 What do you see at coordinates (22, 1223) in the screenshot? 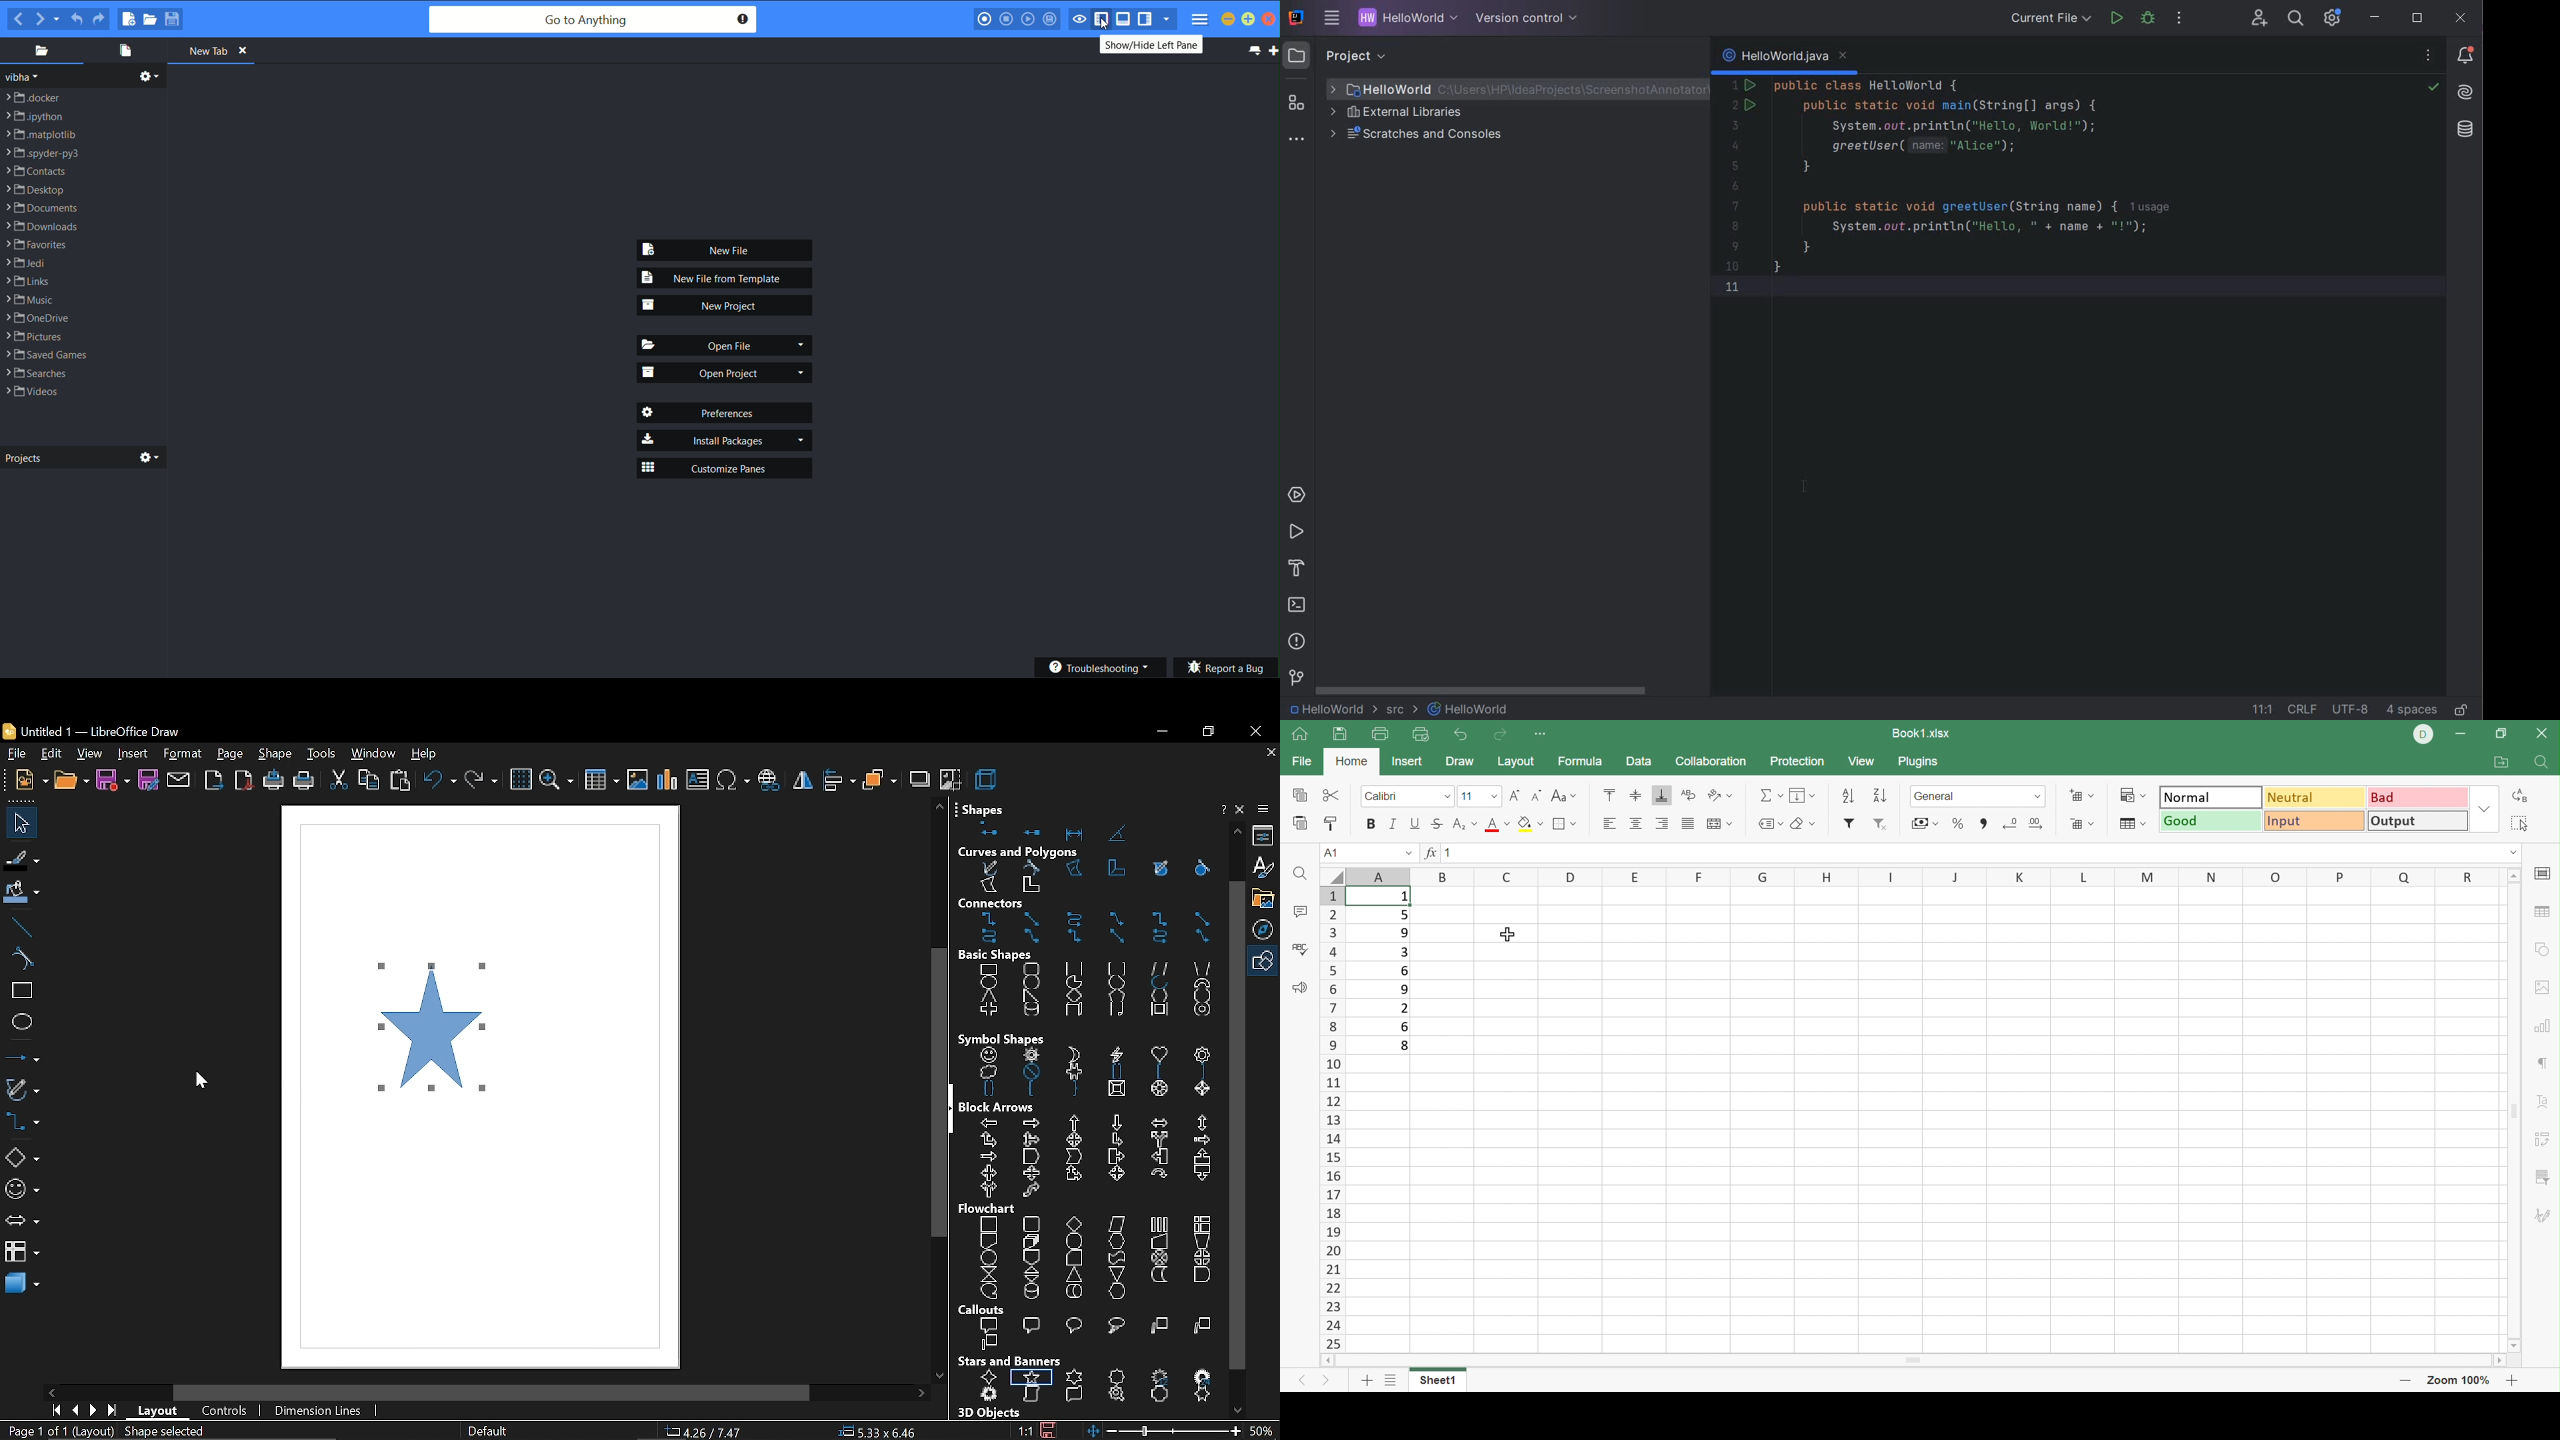
I see `arrows` at bounding box center [22, 1223].